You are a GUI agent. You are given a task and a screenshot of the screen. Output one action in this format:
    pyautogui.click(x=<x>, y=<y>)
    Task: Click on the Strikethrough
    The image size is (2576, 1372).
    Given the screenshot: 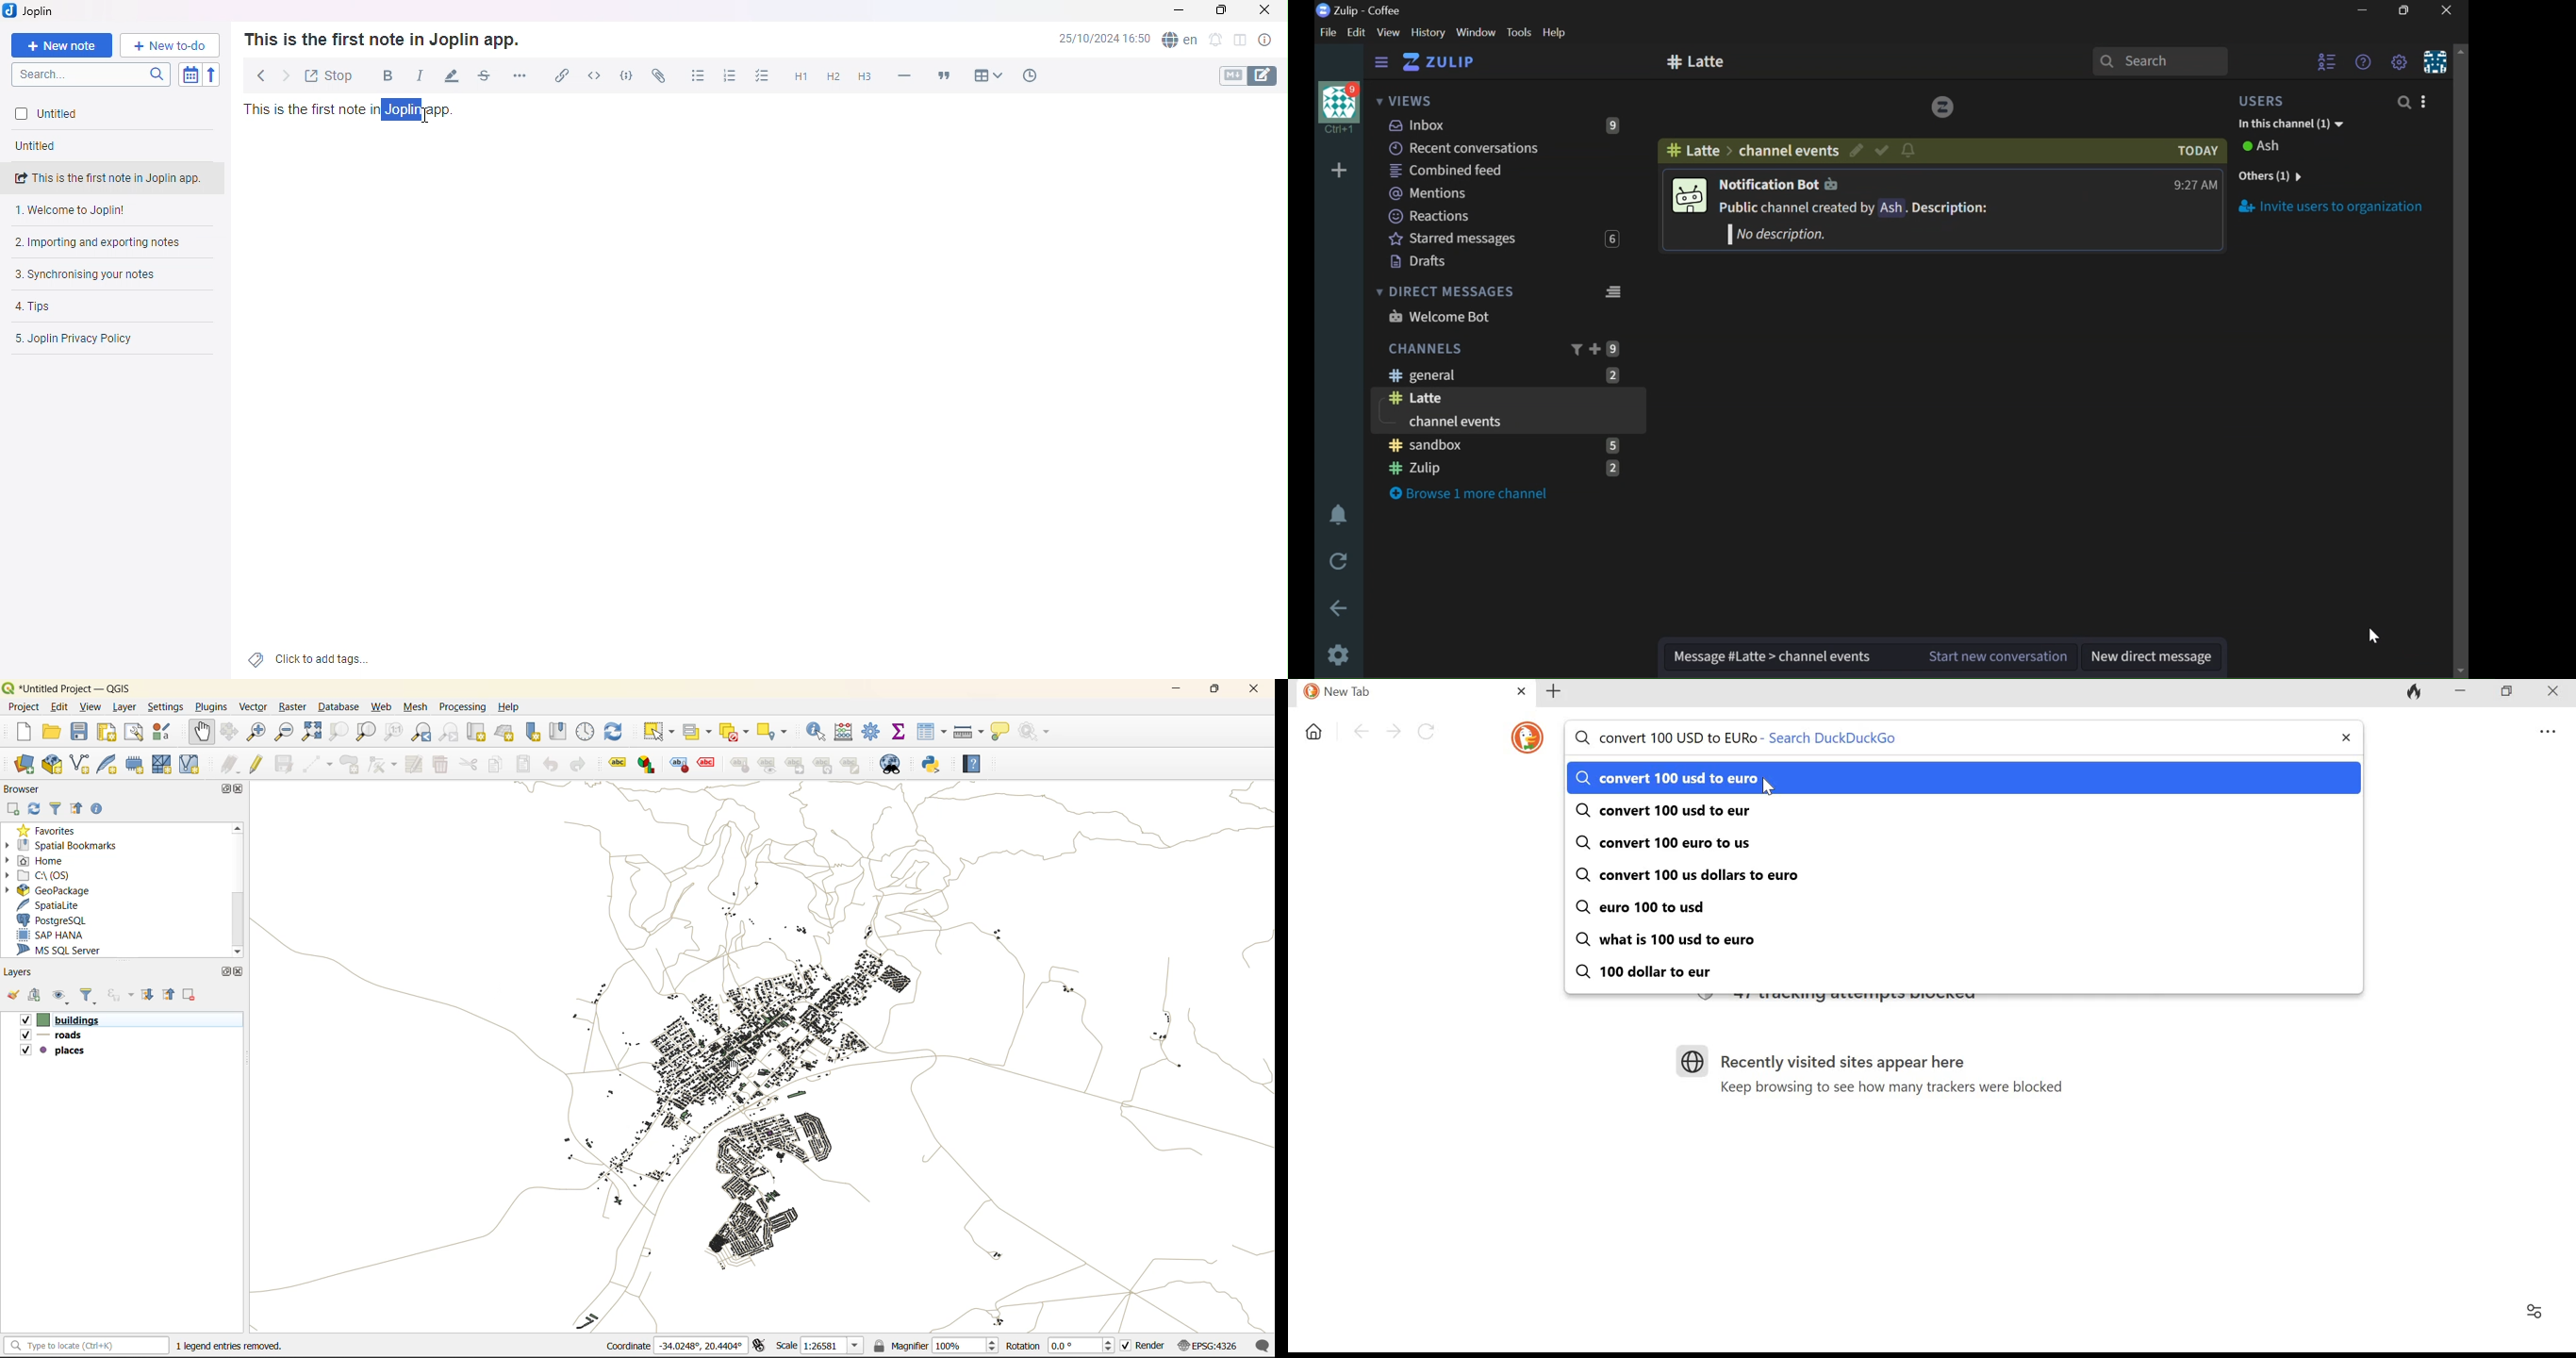 What is the action you would take?
    pyautogui.click(x=483, y=78)
    